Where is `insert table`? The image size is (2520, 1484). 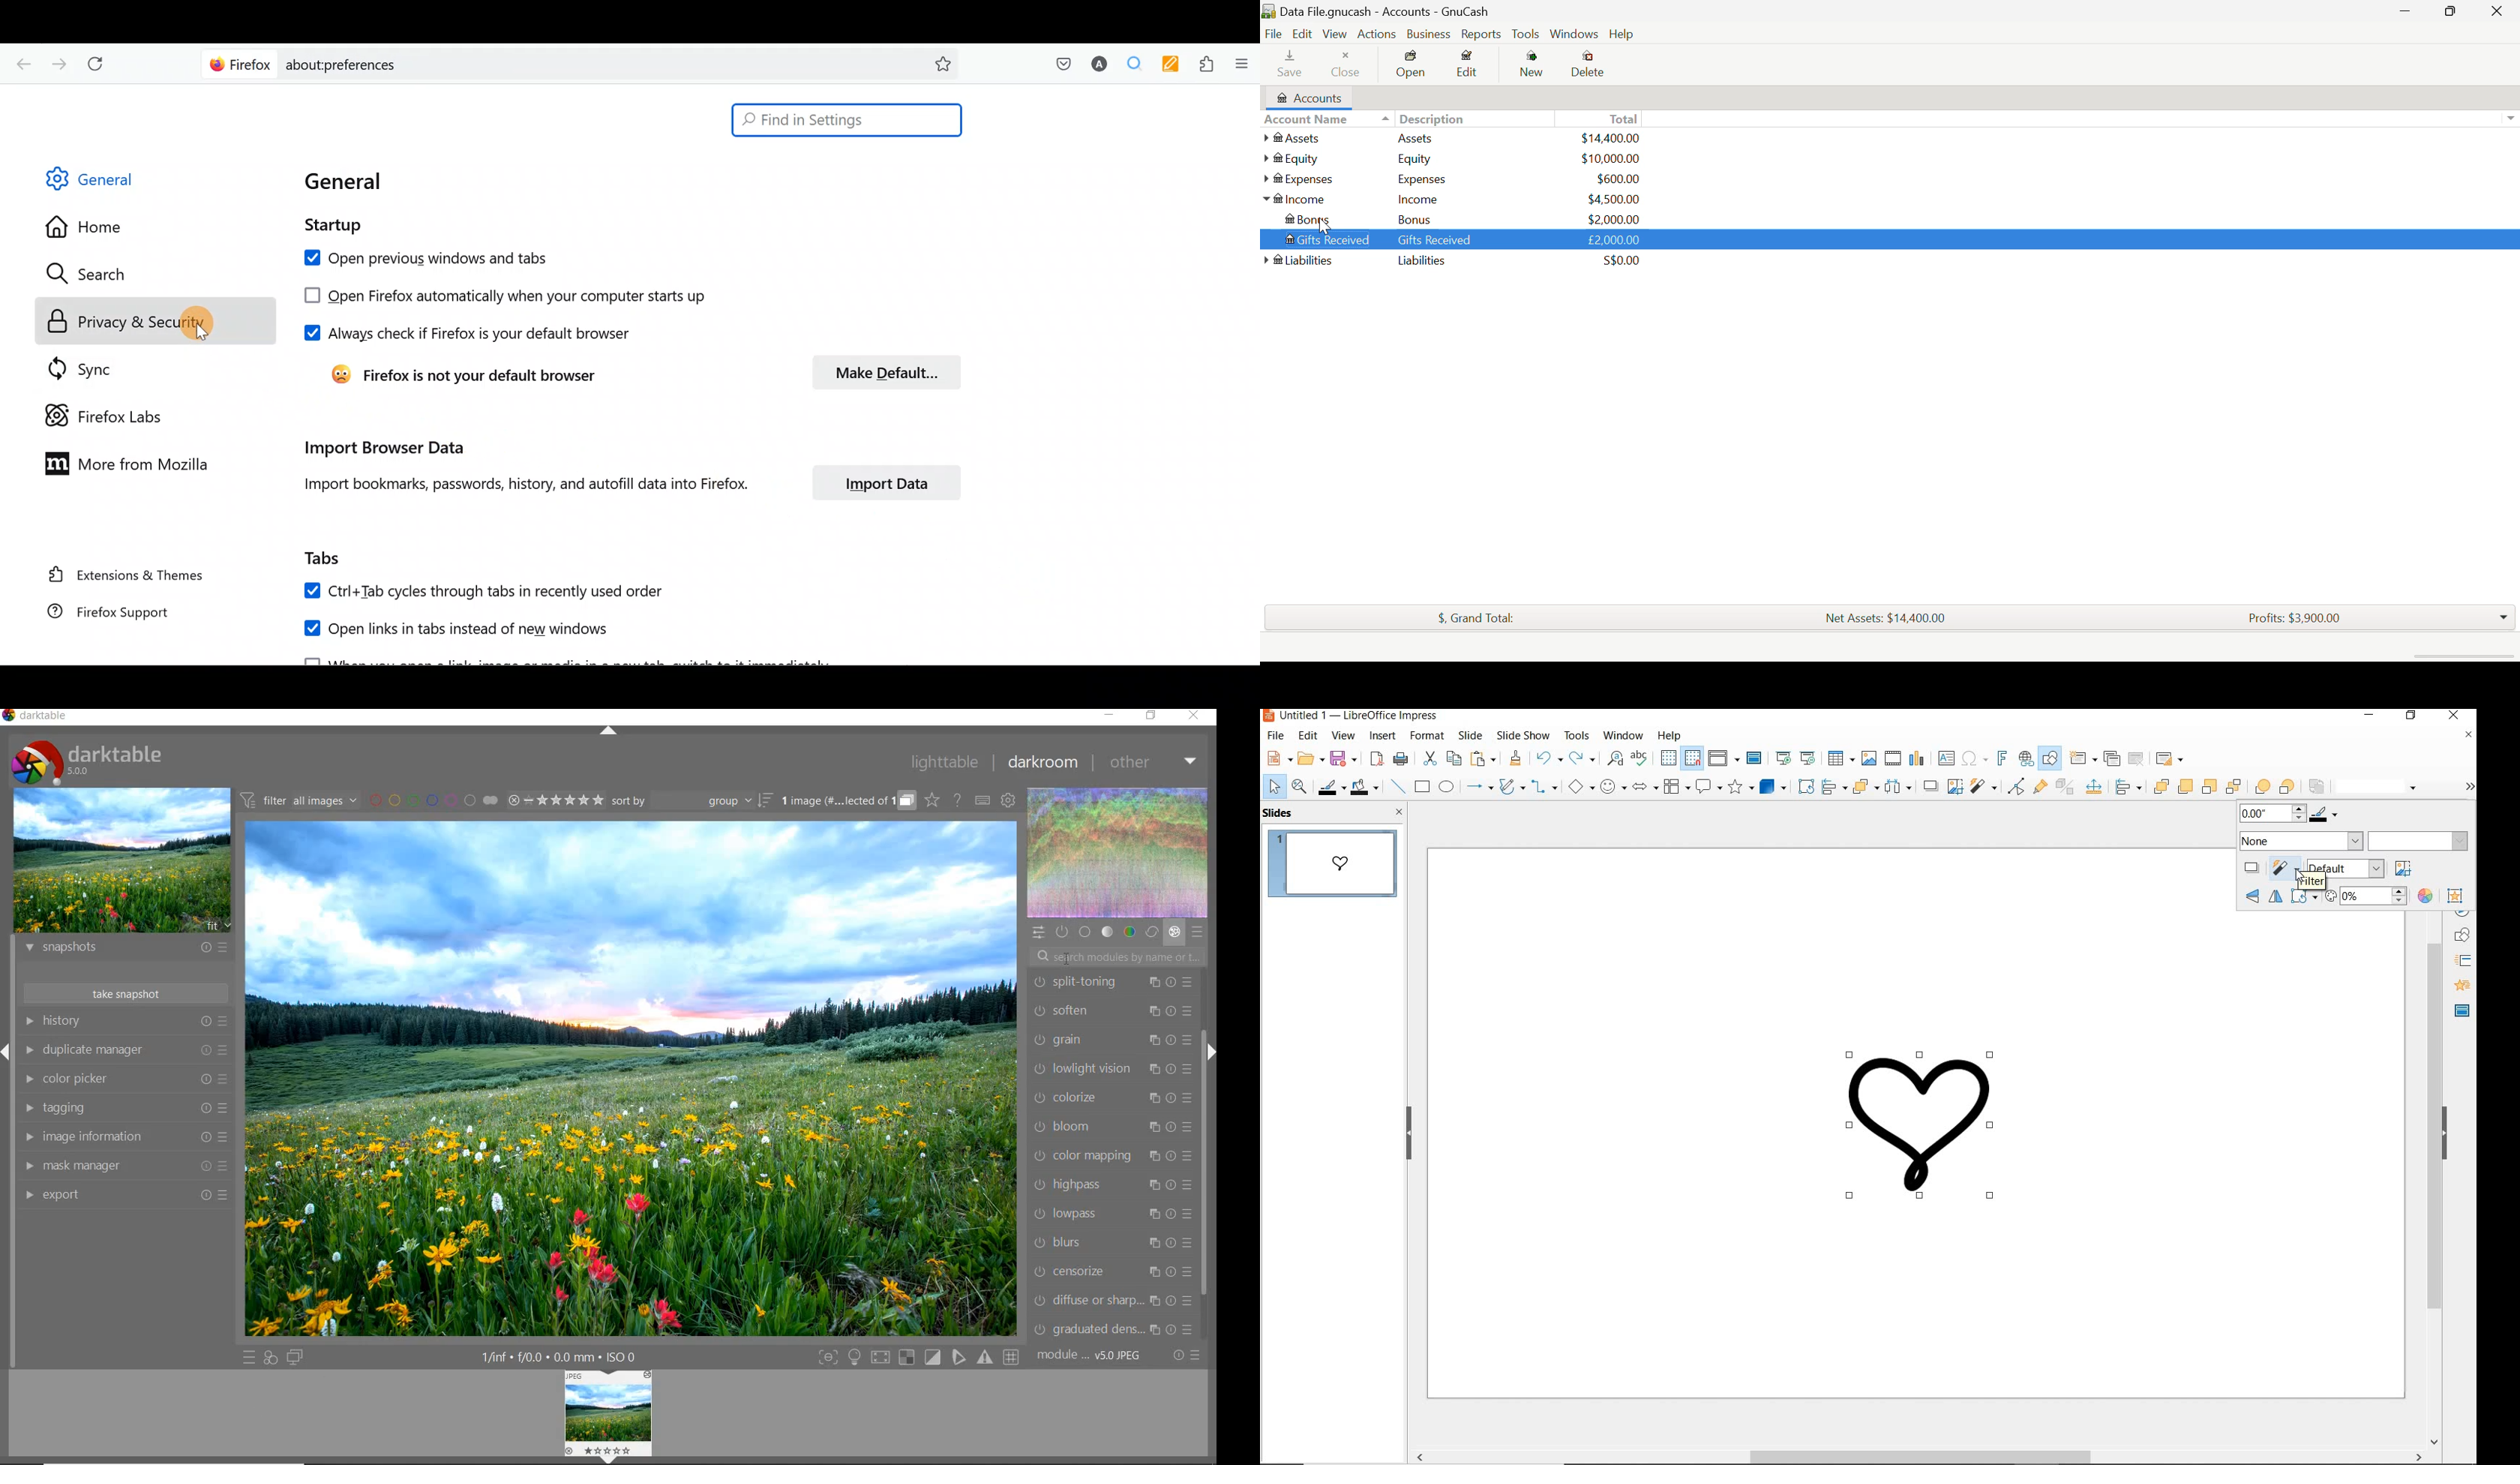
insert table is located at coordinates (1841, 758).